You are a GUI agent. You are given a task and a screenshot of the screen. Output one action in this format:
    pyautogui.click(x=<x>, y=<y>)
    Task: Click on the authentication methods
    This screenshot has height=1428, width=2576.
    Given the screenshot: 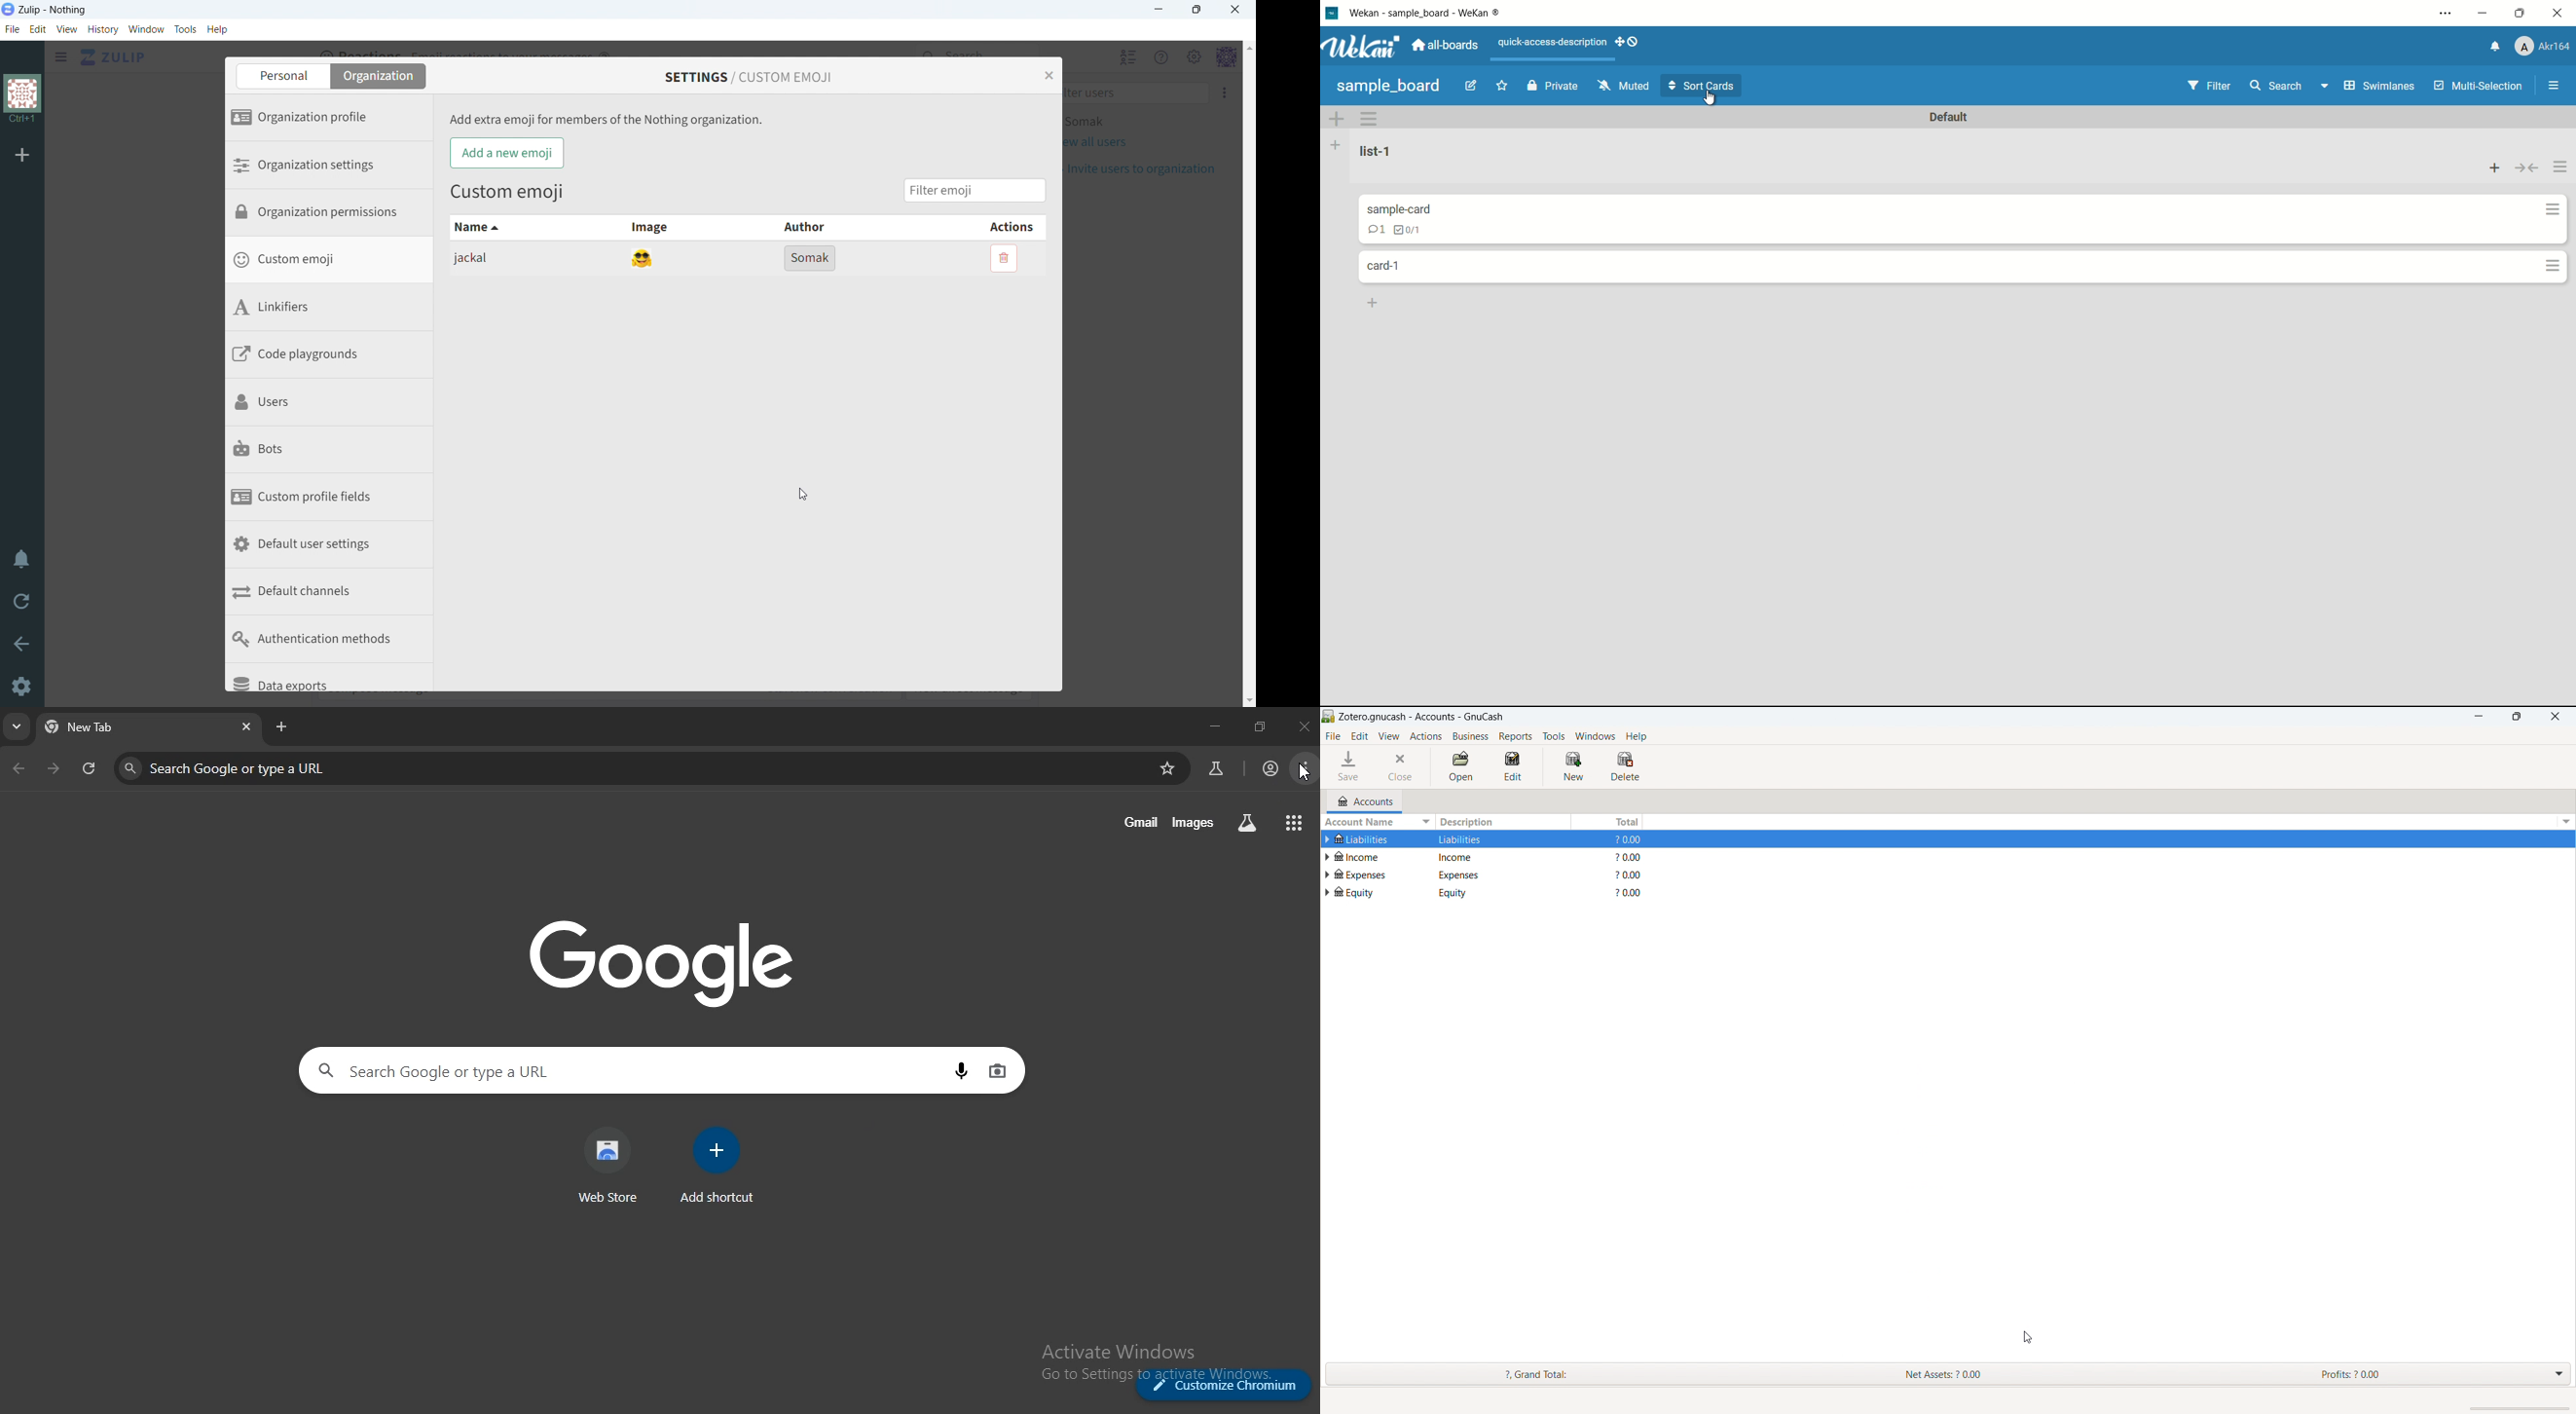 What is the action you would take?
    pyautogui.click(x=336, y=640)
    